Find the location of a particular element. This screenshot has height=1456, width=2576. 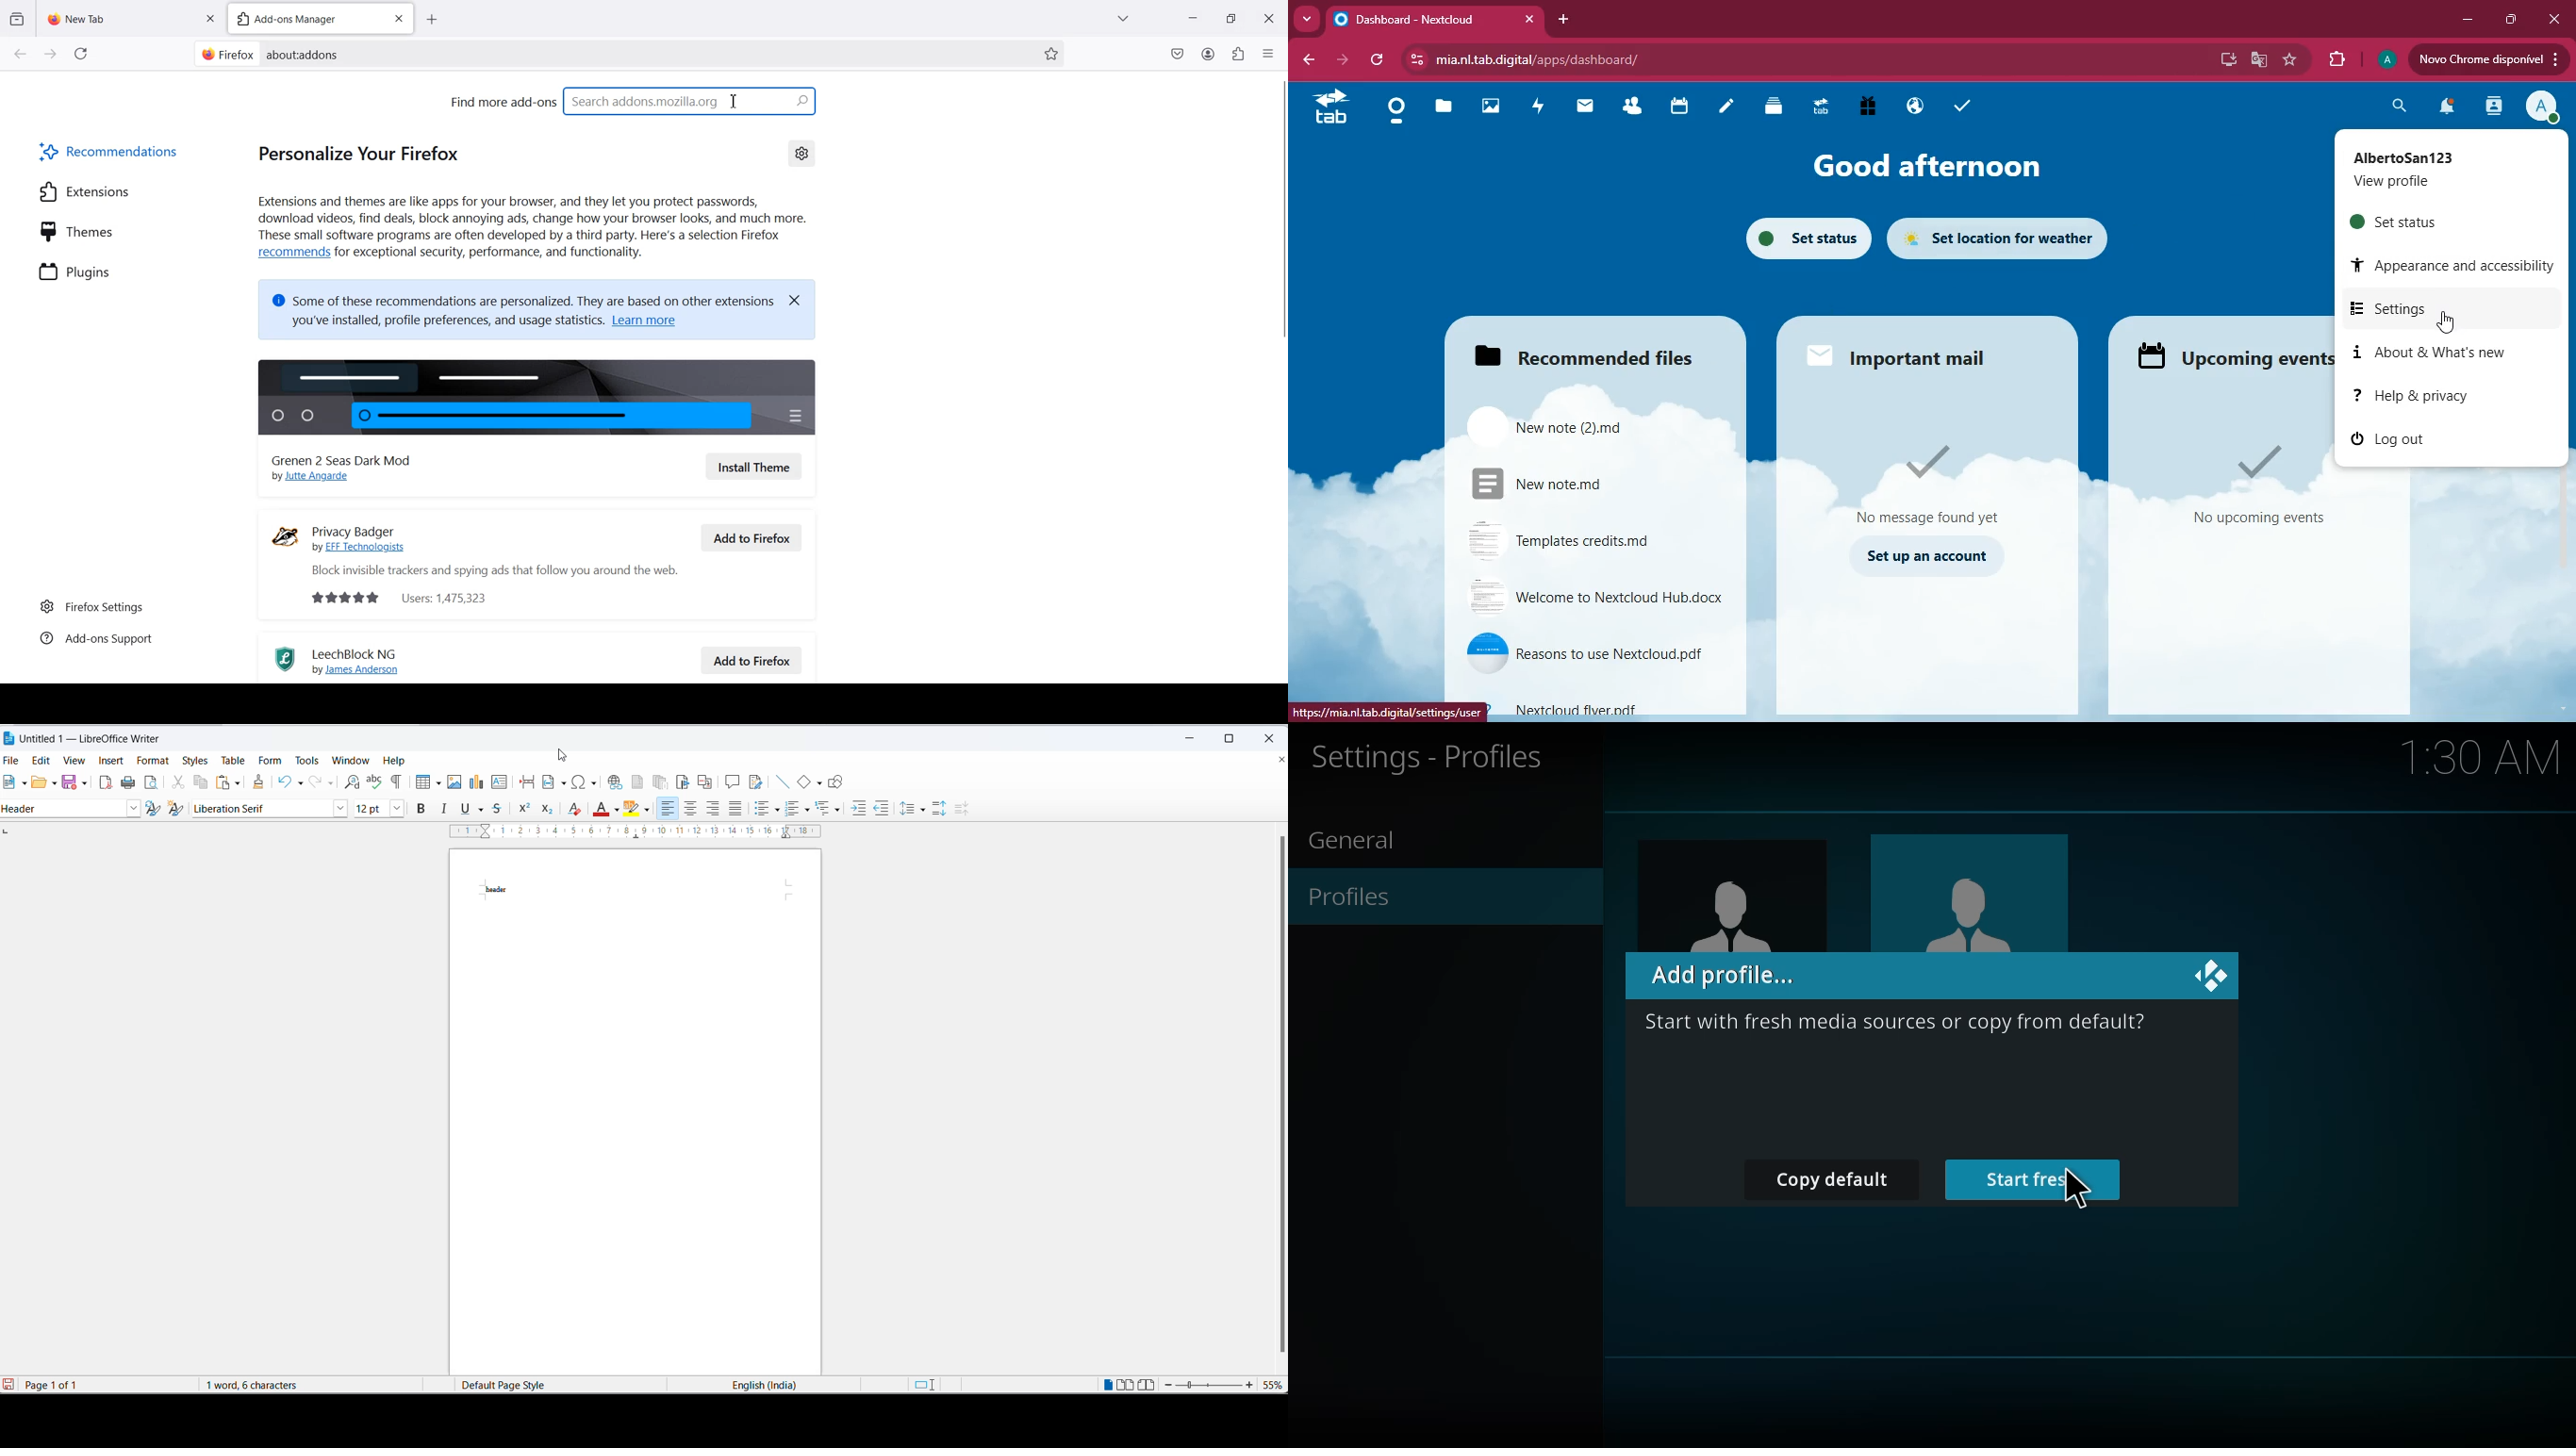

Text is located at coordinates (304, 54).